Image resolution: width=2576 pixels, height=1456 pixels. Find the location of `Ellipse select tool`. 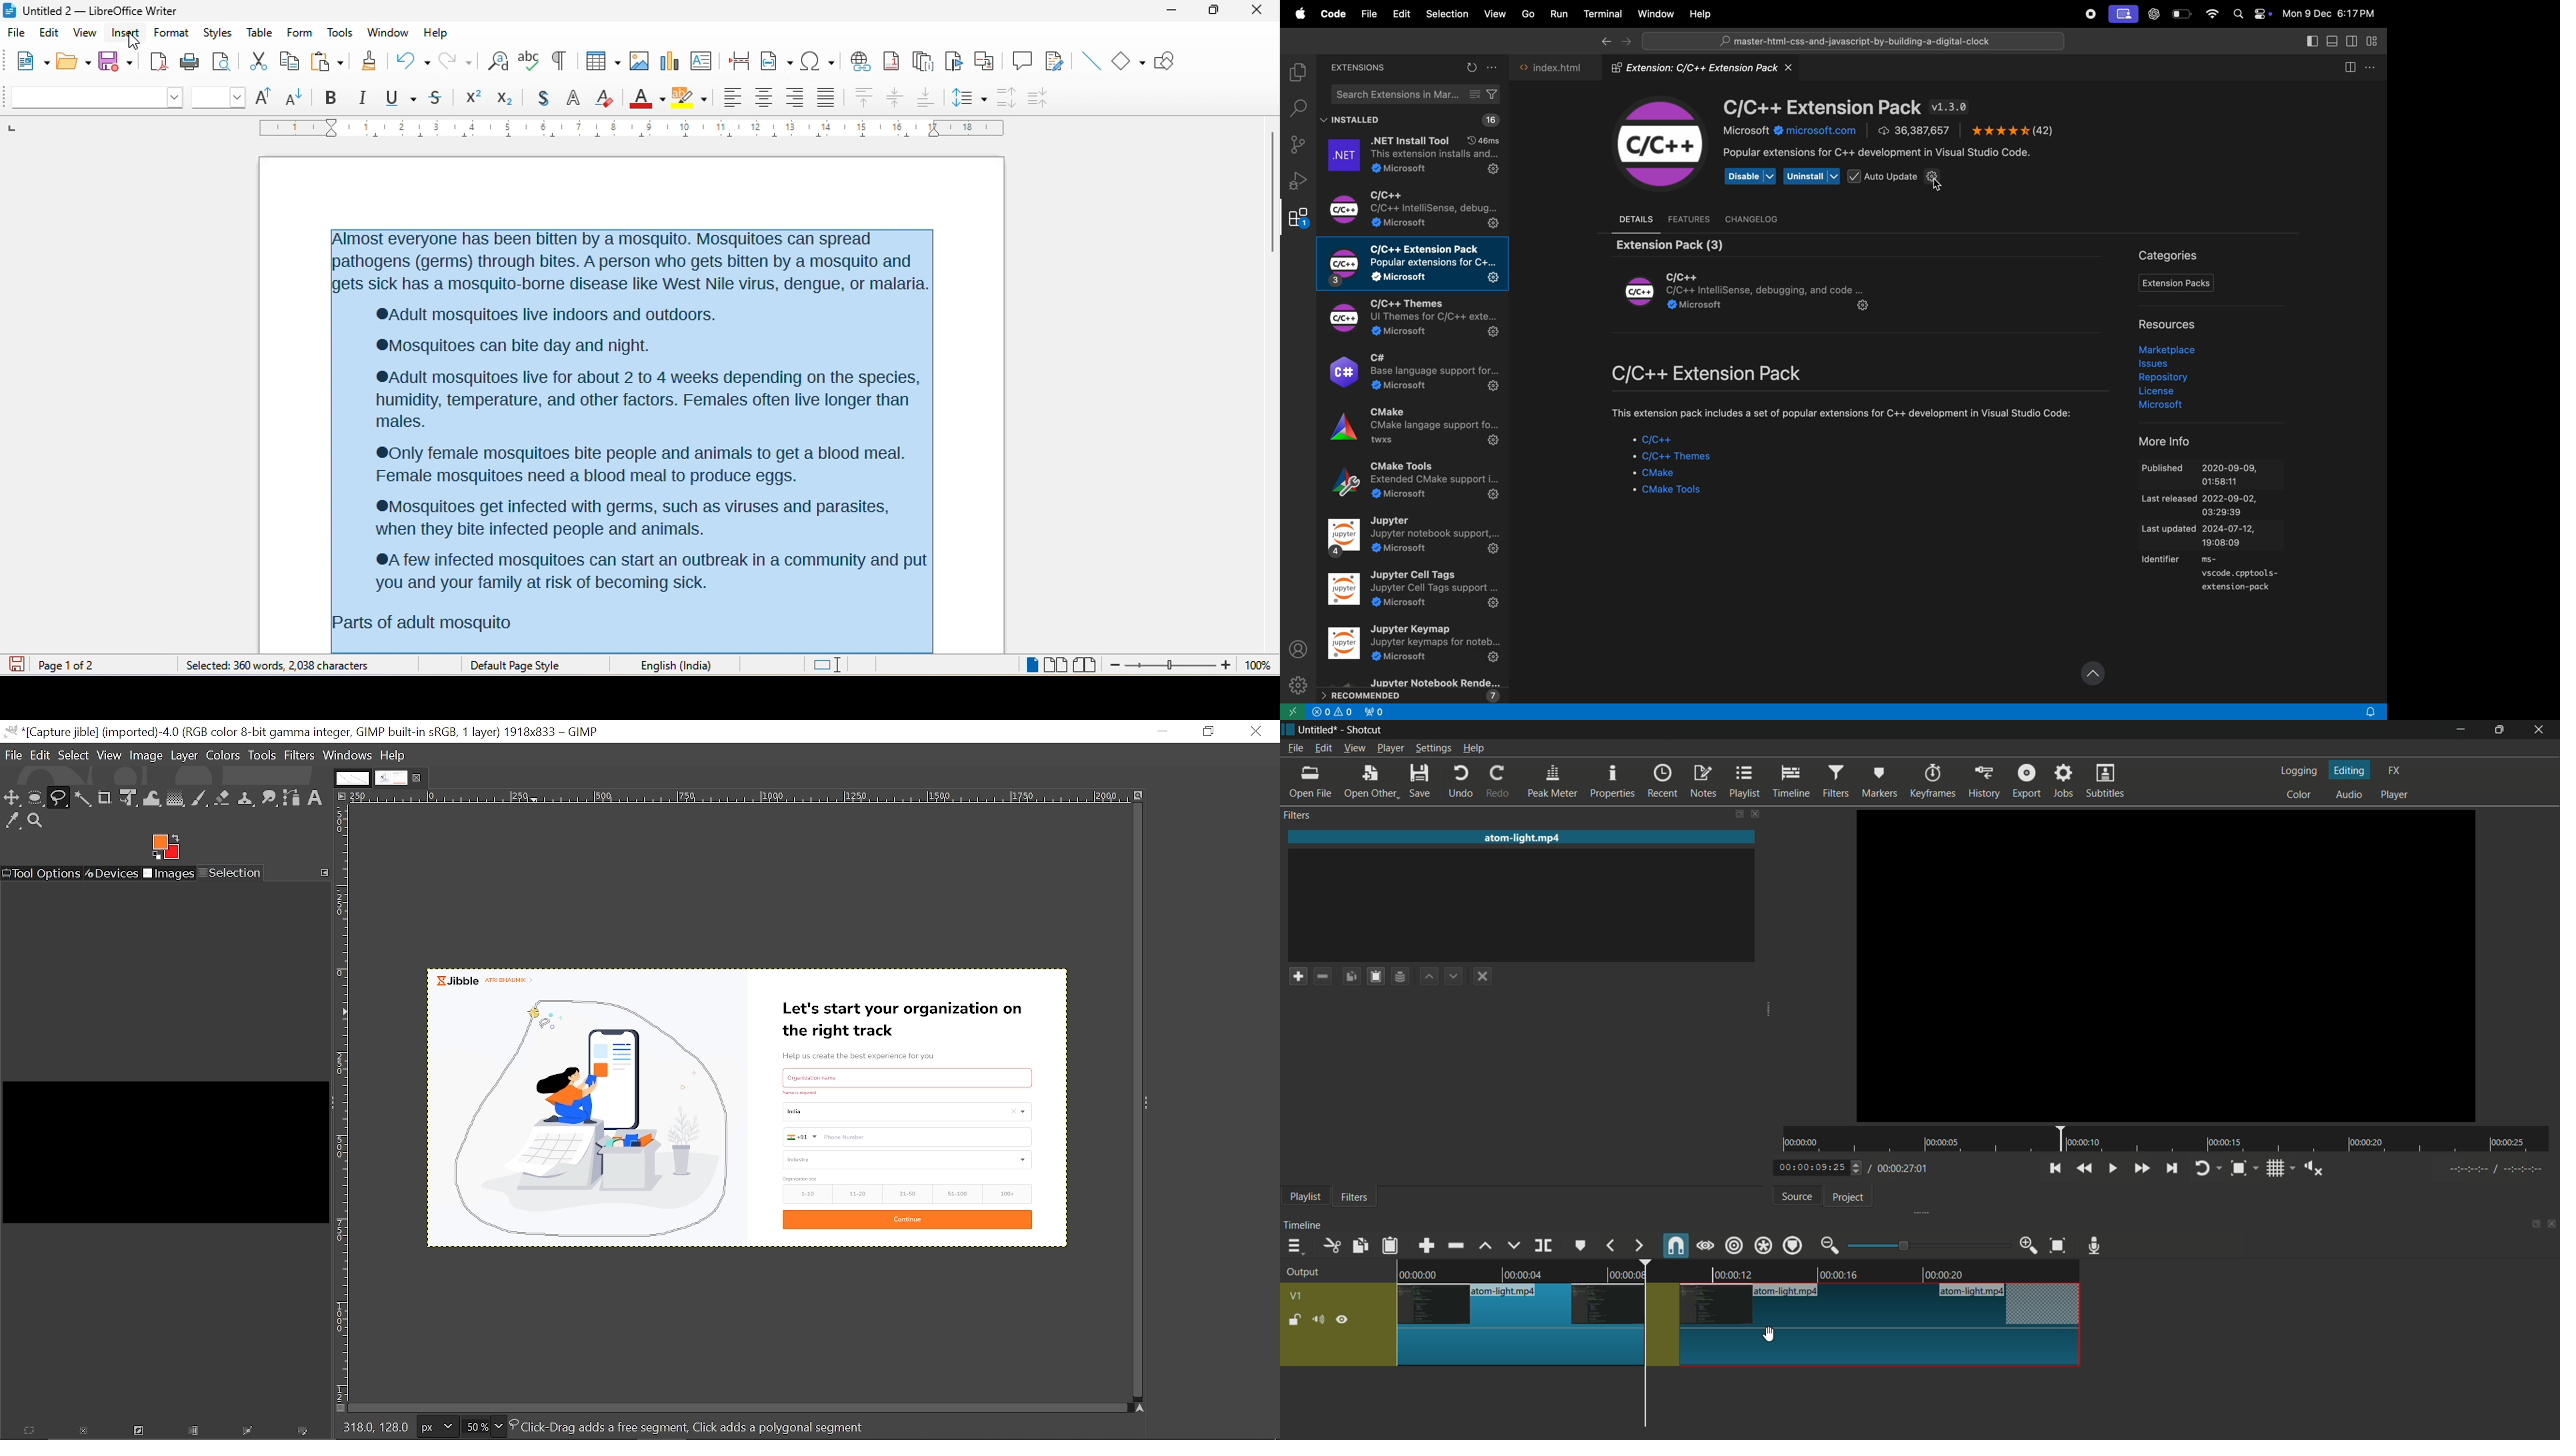

Ellipse select tool is located at coordinates (36, 799).